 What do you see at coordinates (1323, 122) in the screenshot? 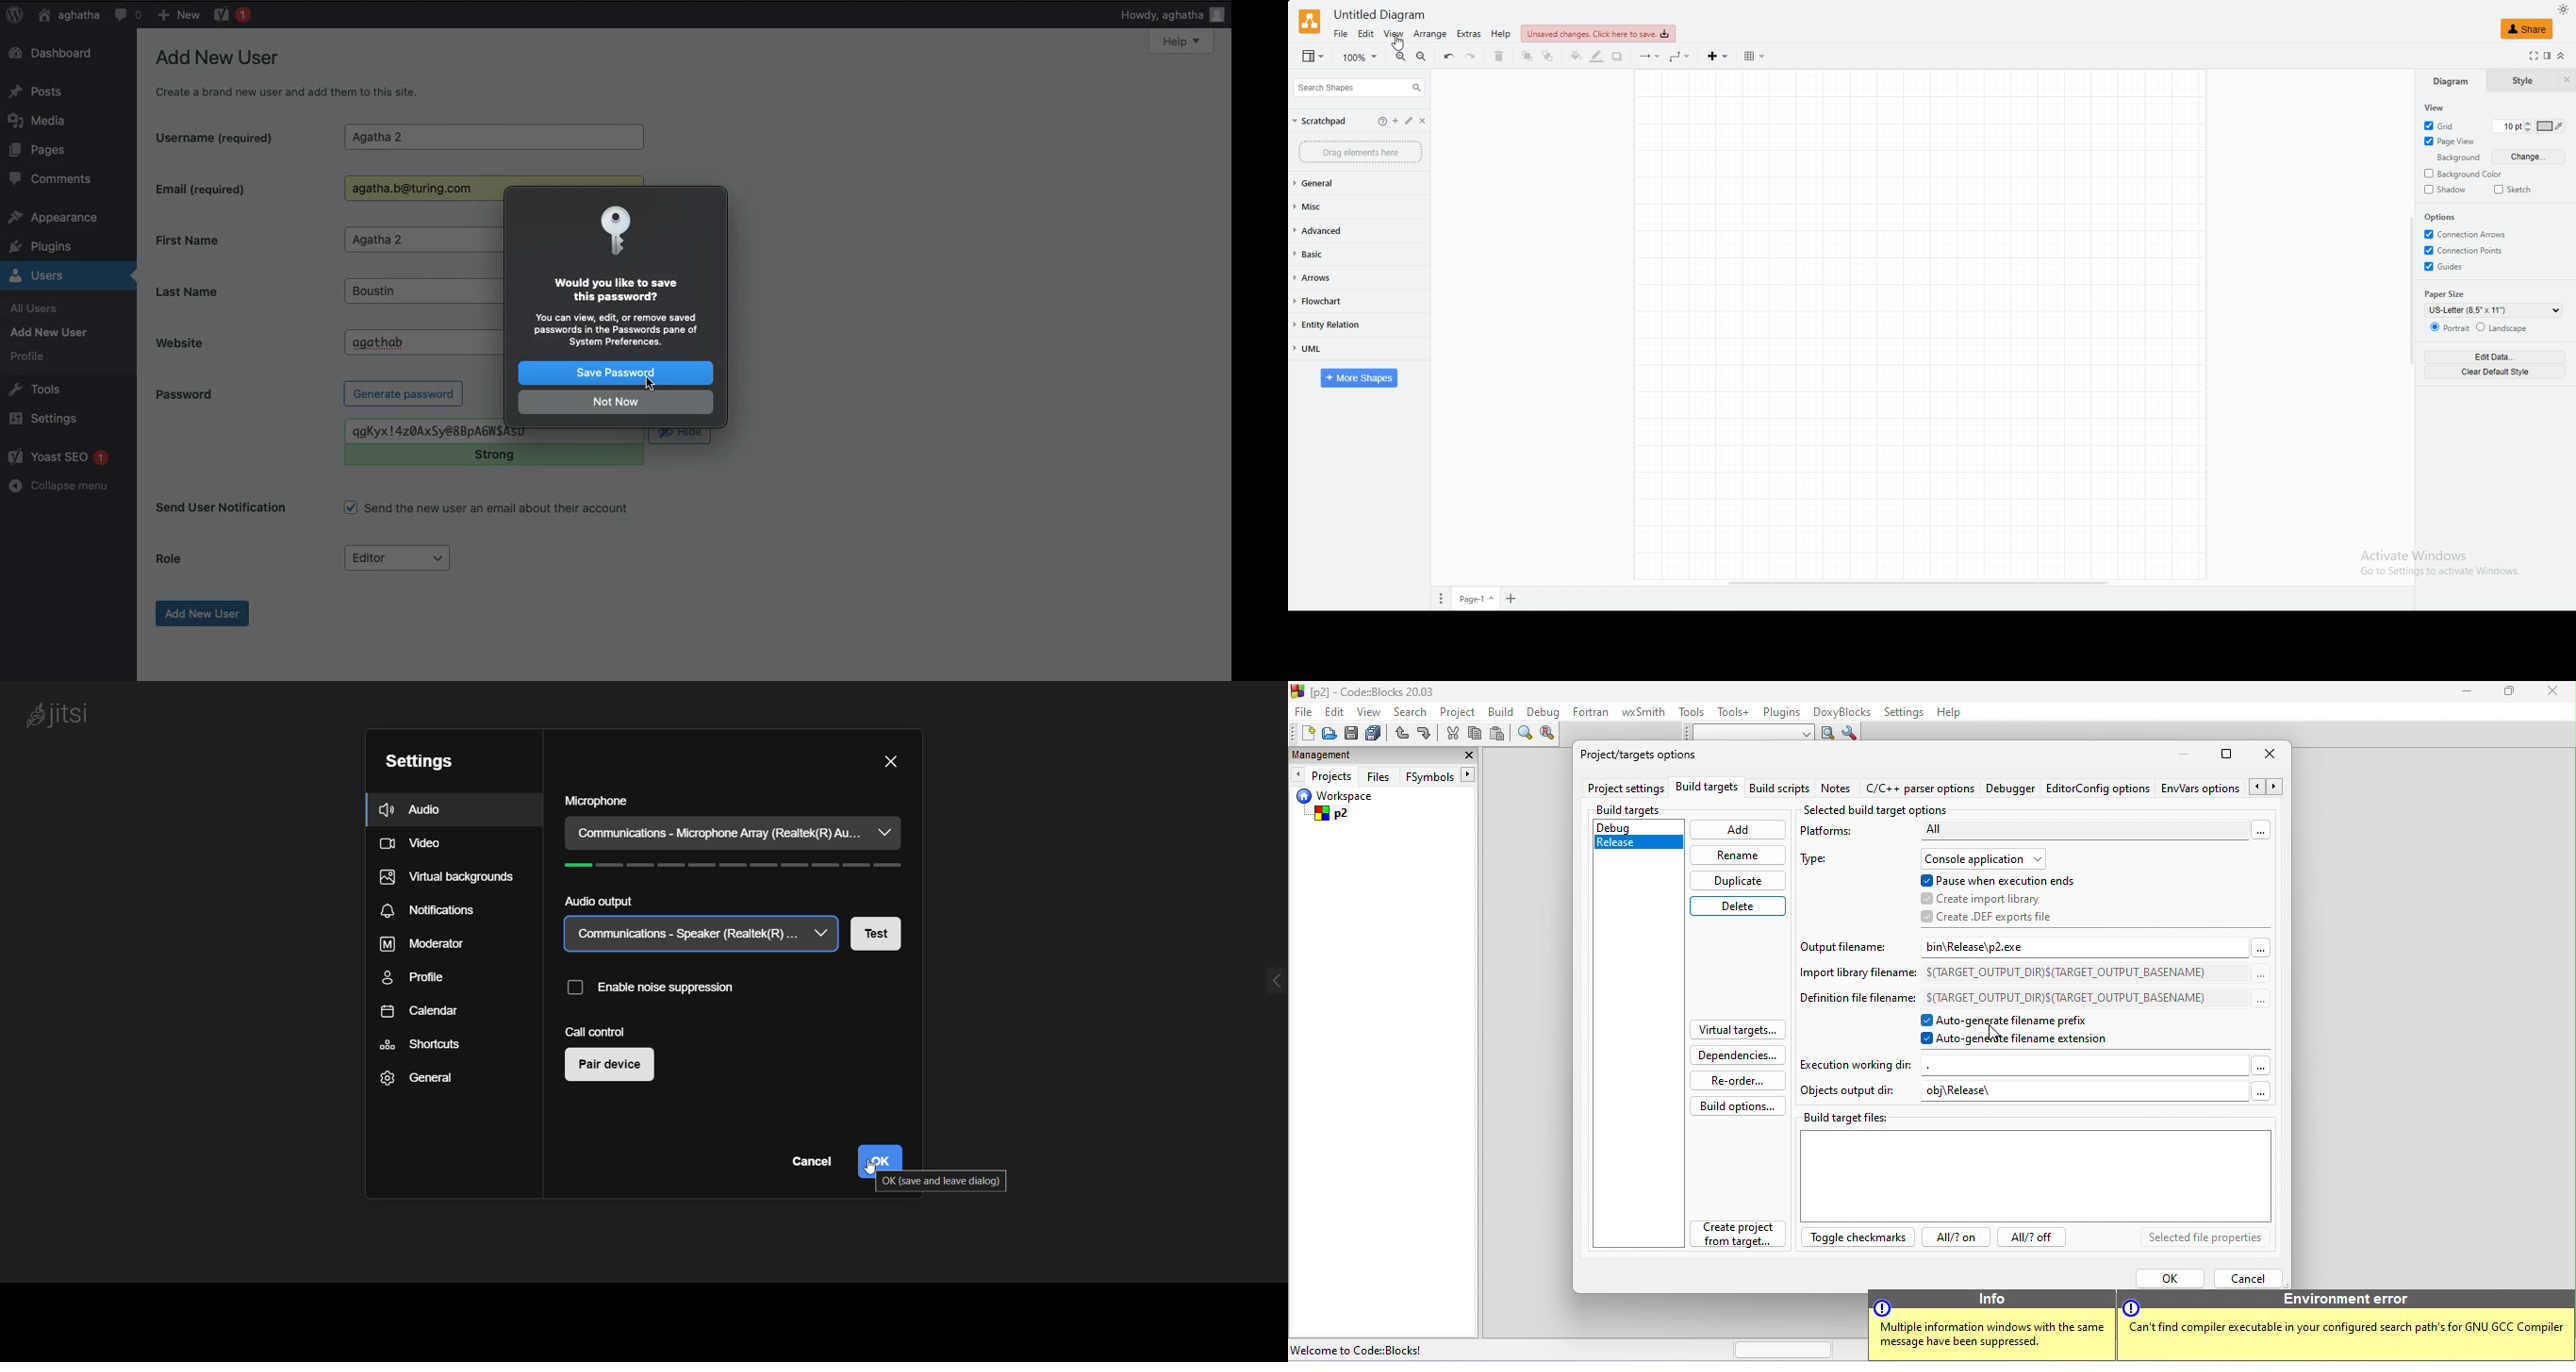
I see `scratchpad` at bounding box center [1323, 122].